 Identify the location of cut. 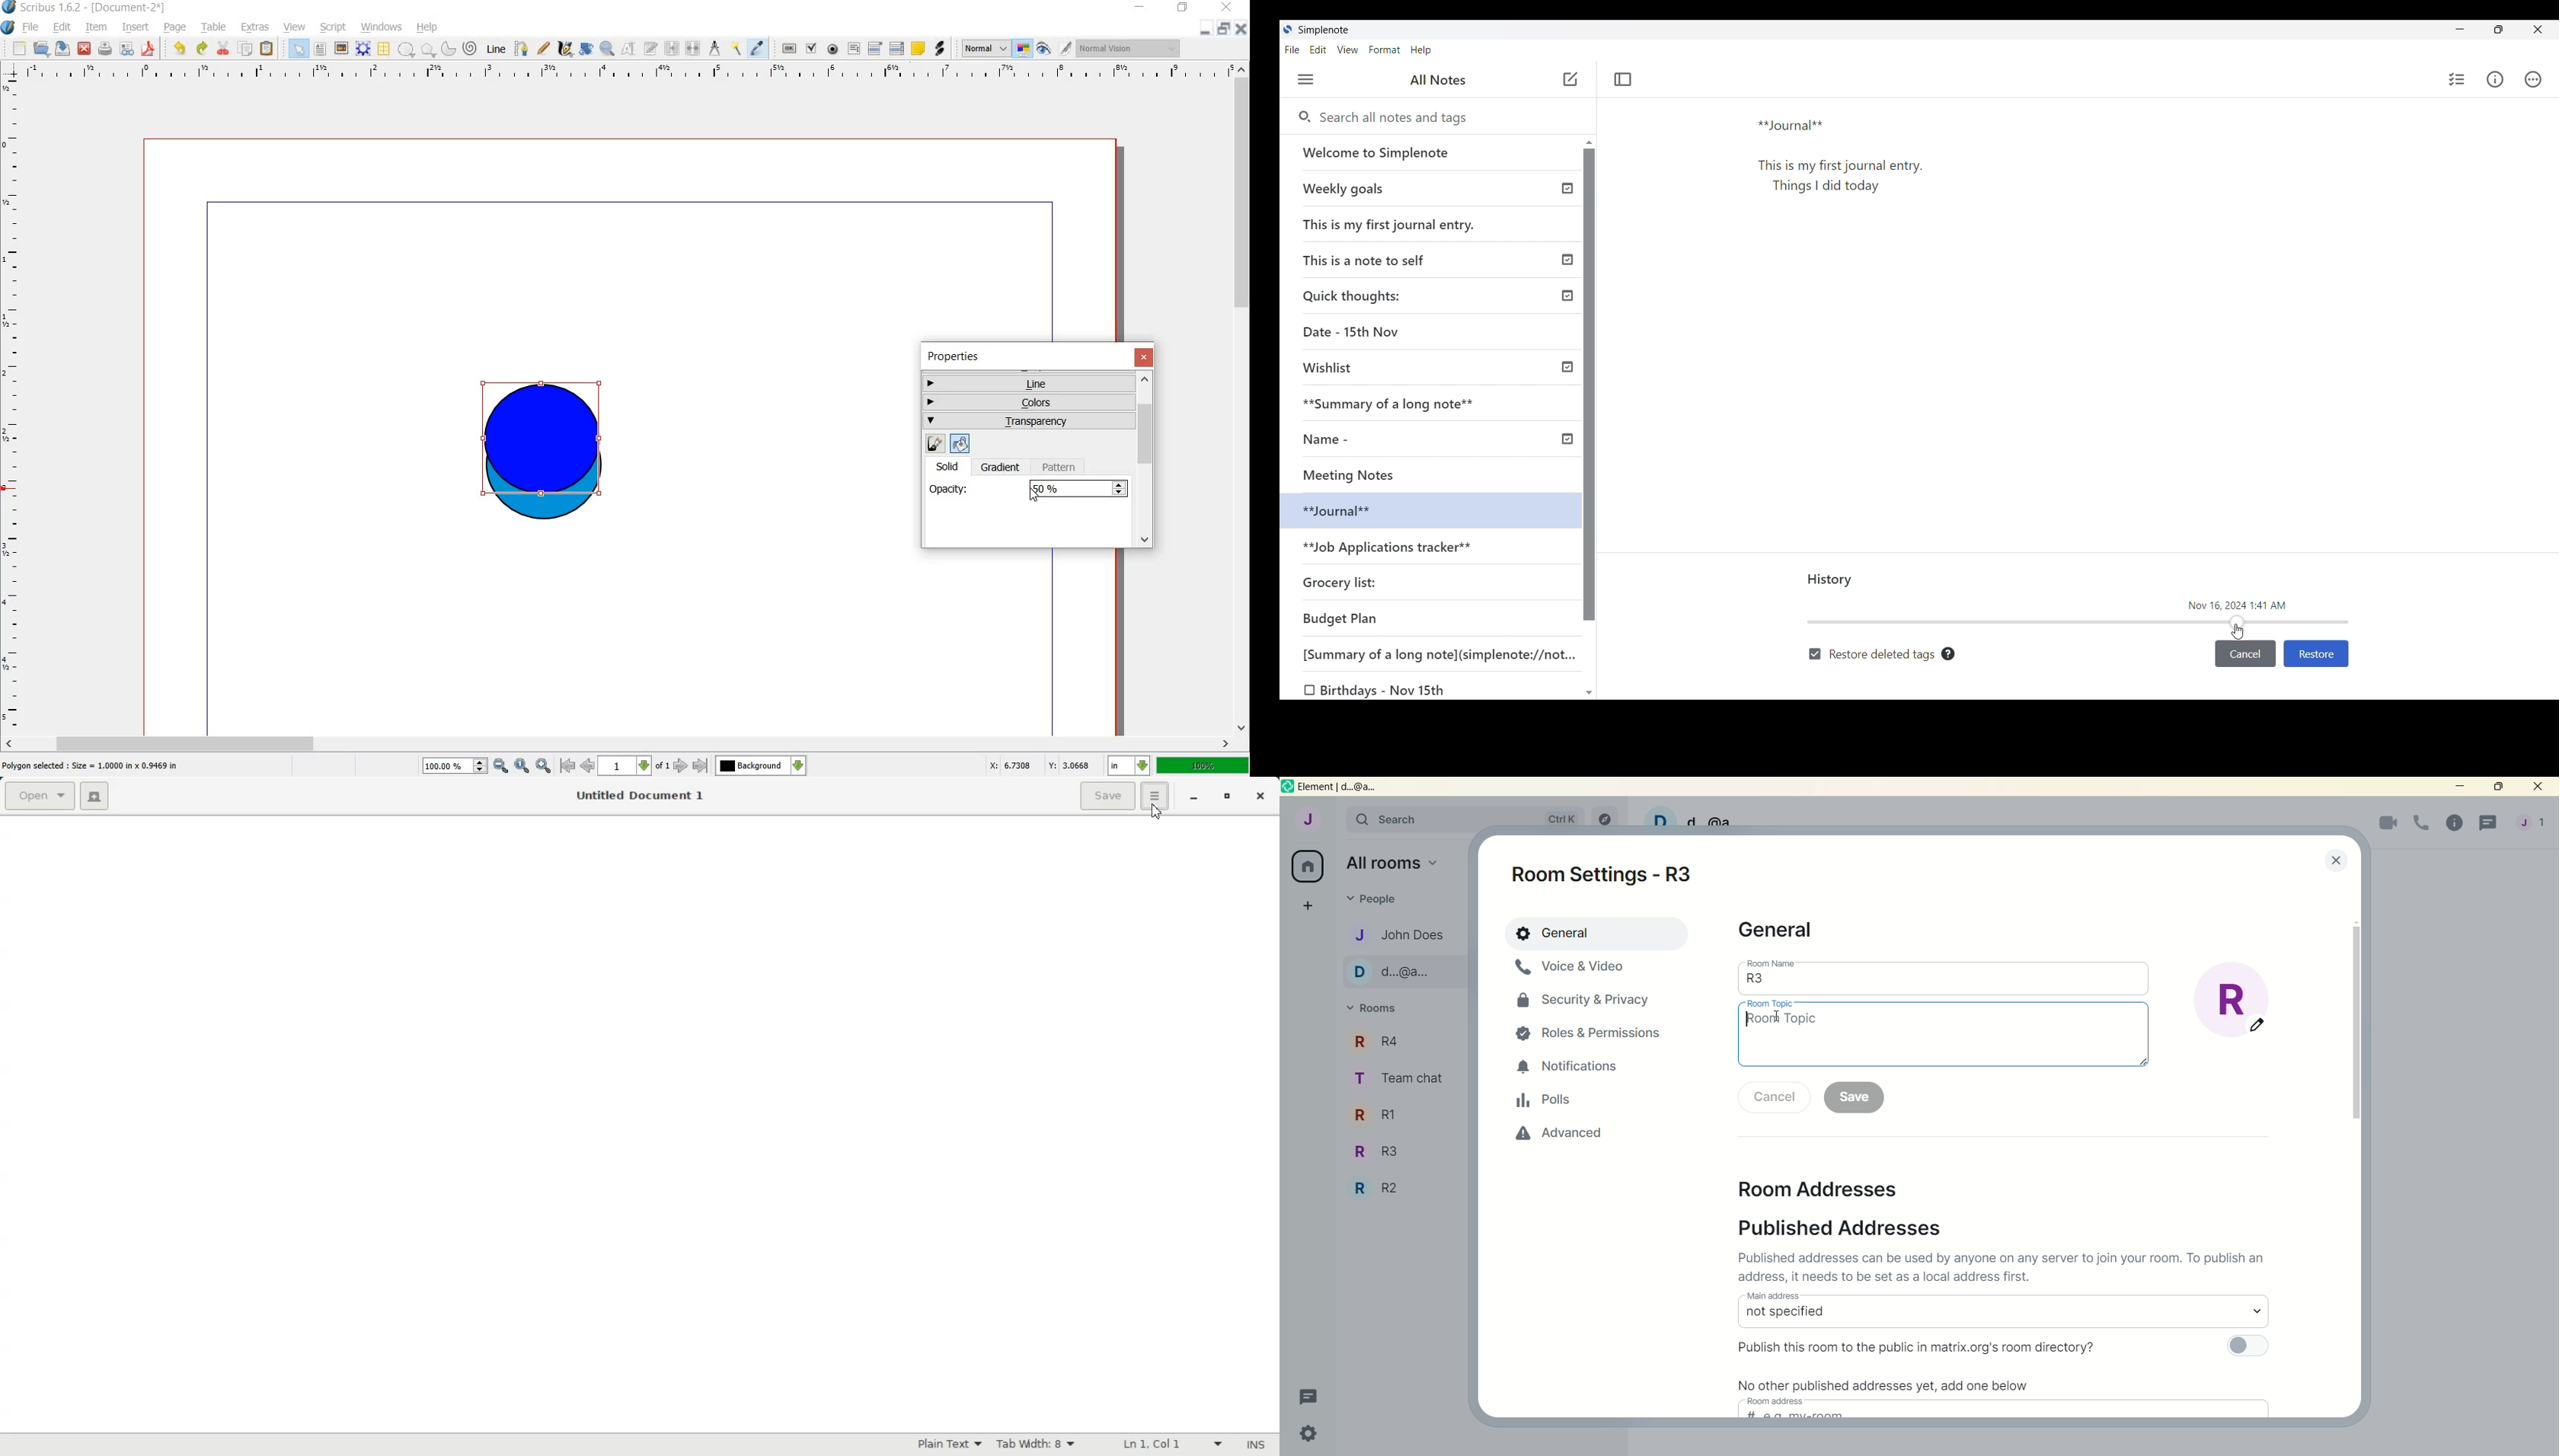
(225, 49).